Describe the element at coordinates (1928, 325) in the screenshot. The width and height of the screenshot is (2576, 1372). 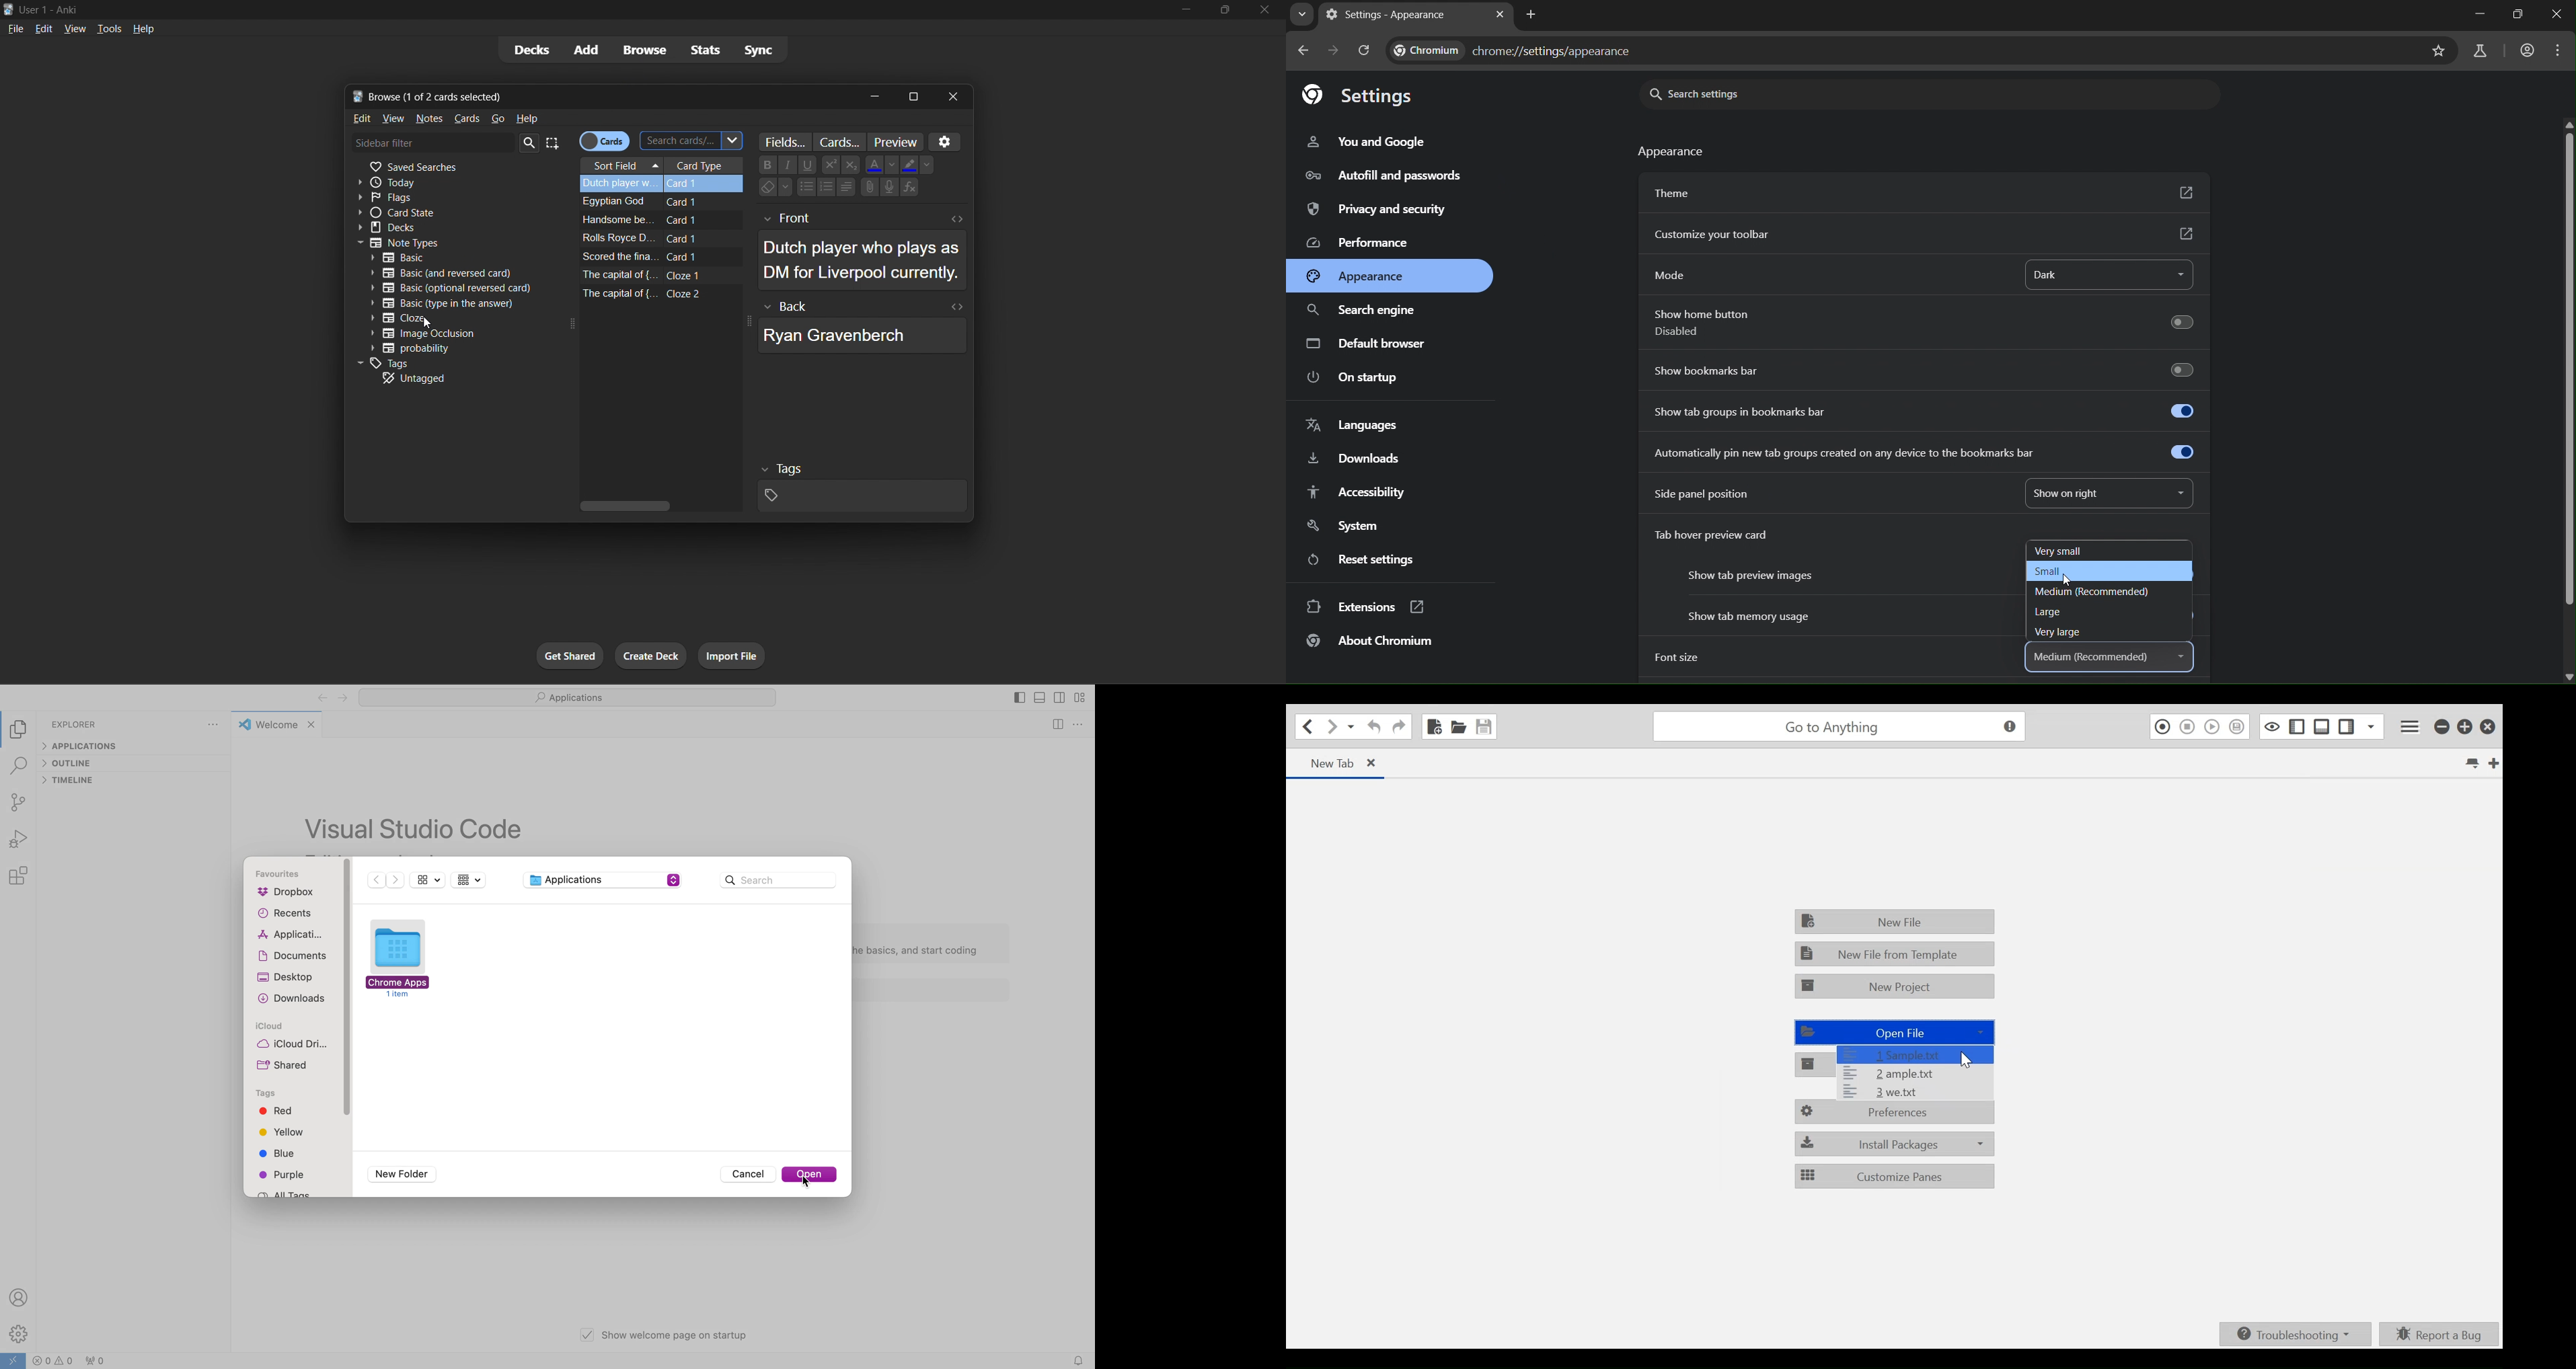
I see `show home button` at that location.